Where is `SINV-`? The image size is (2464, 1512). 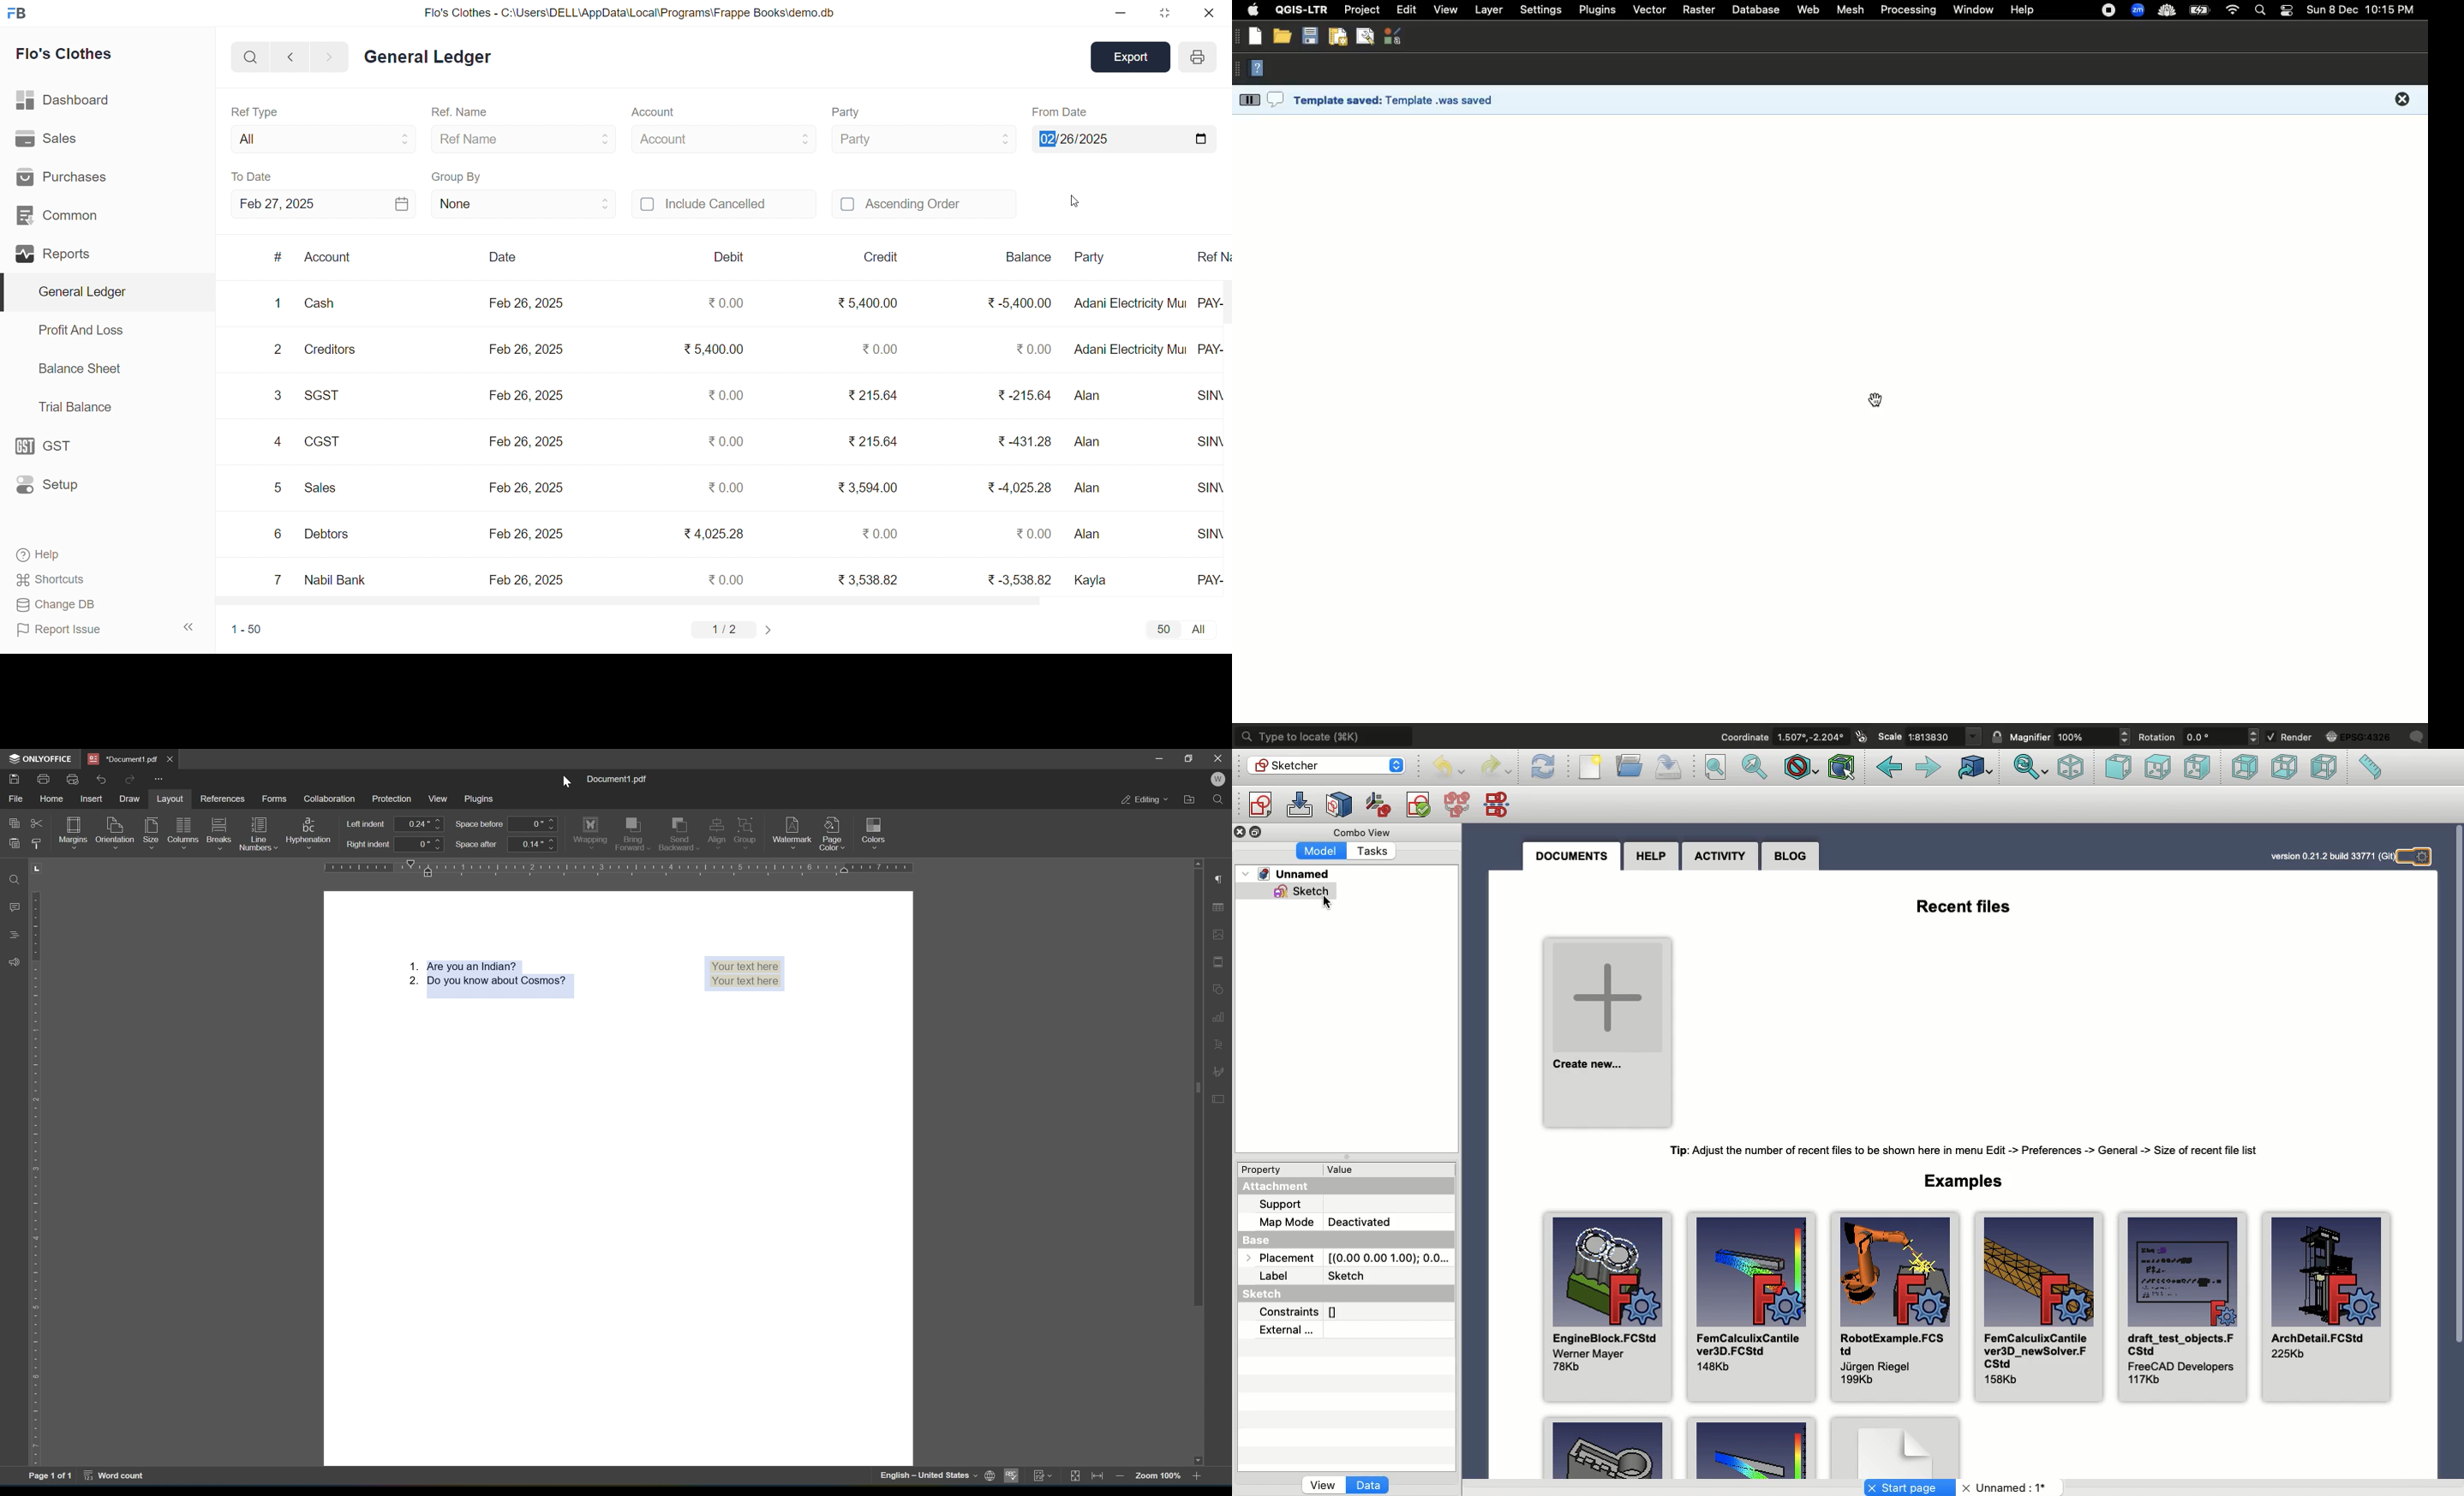
SINV- is located at coordinates (1206, 488).